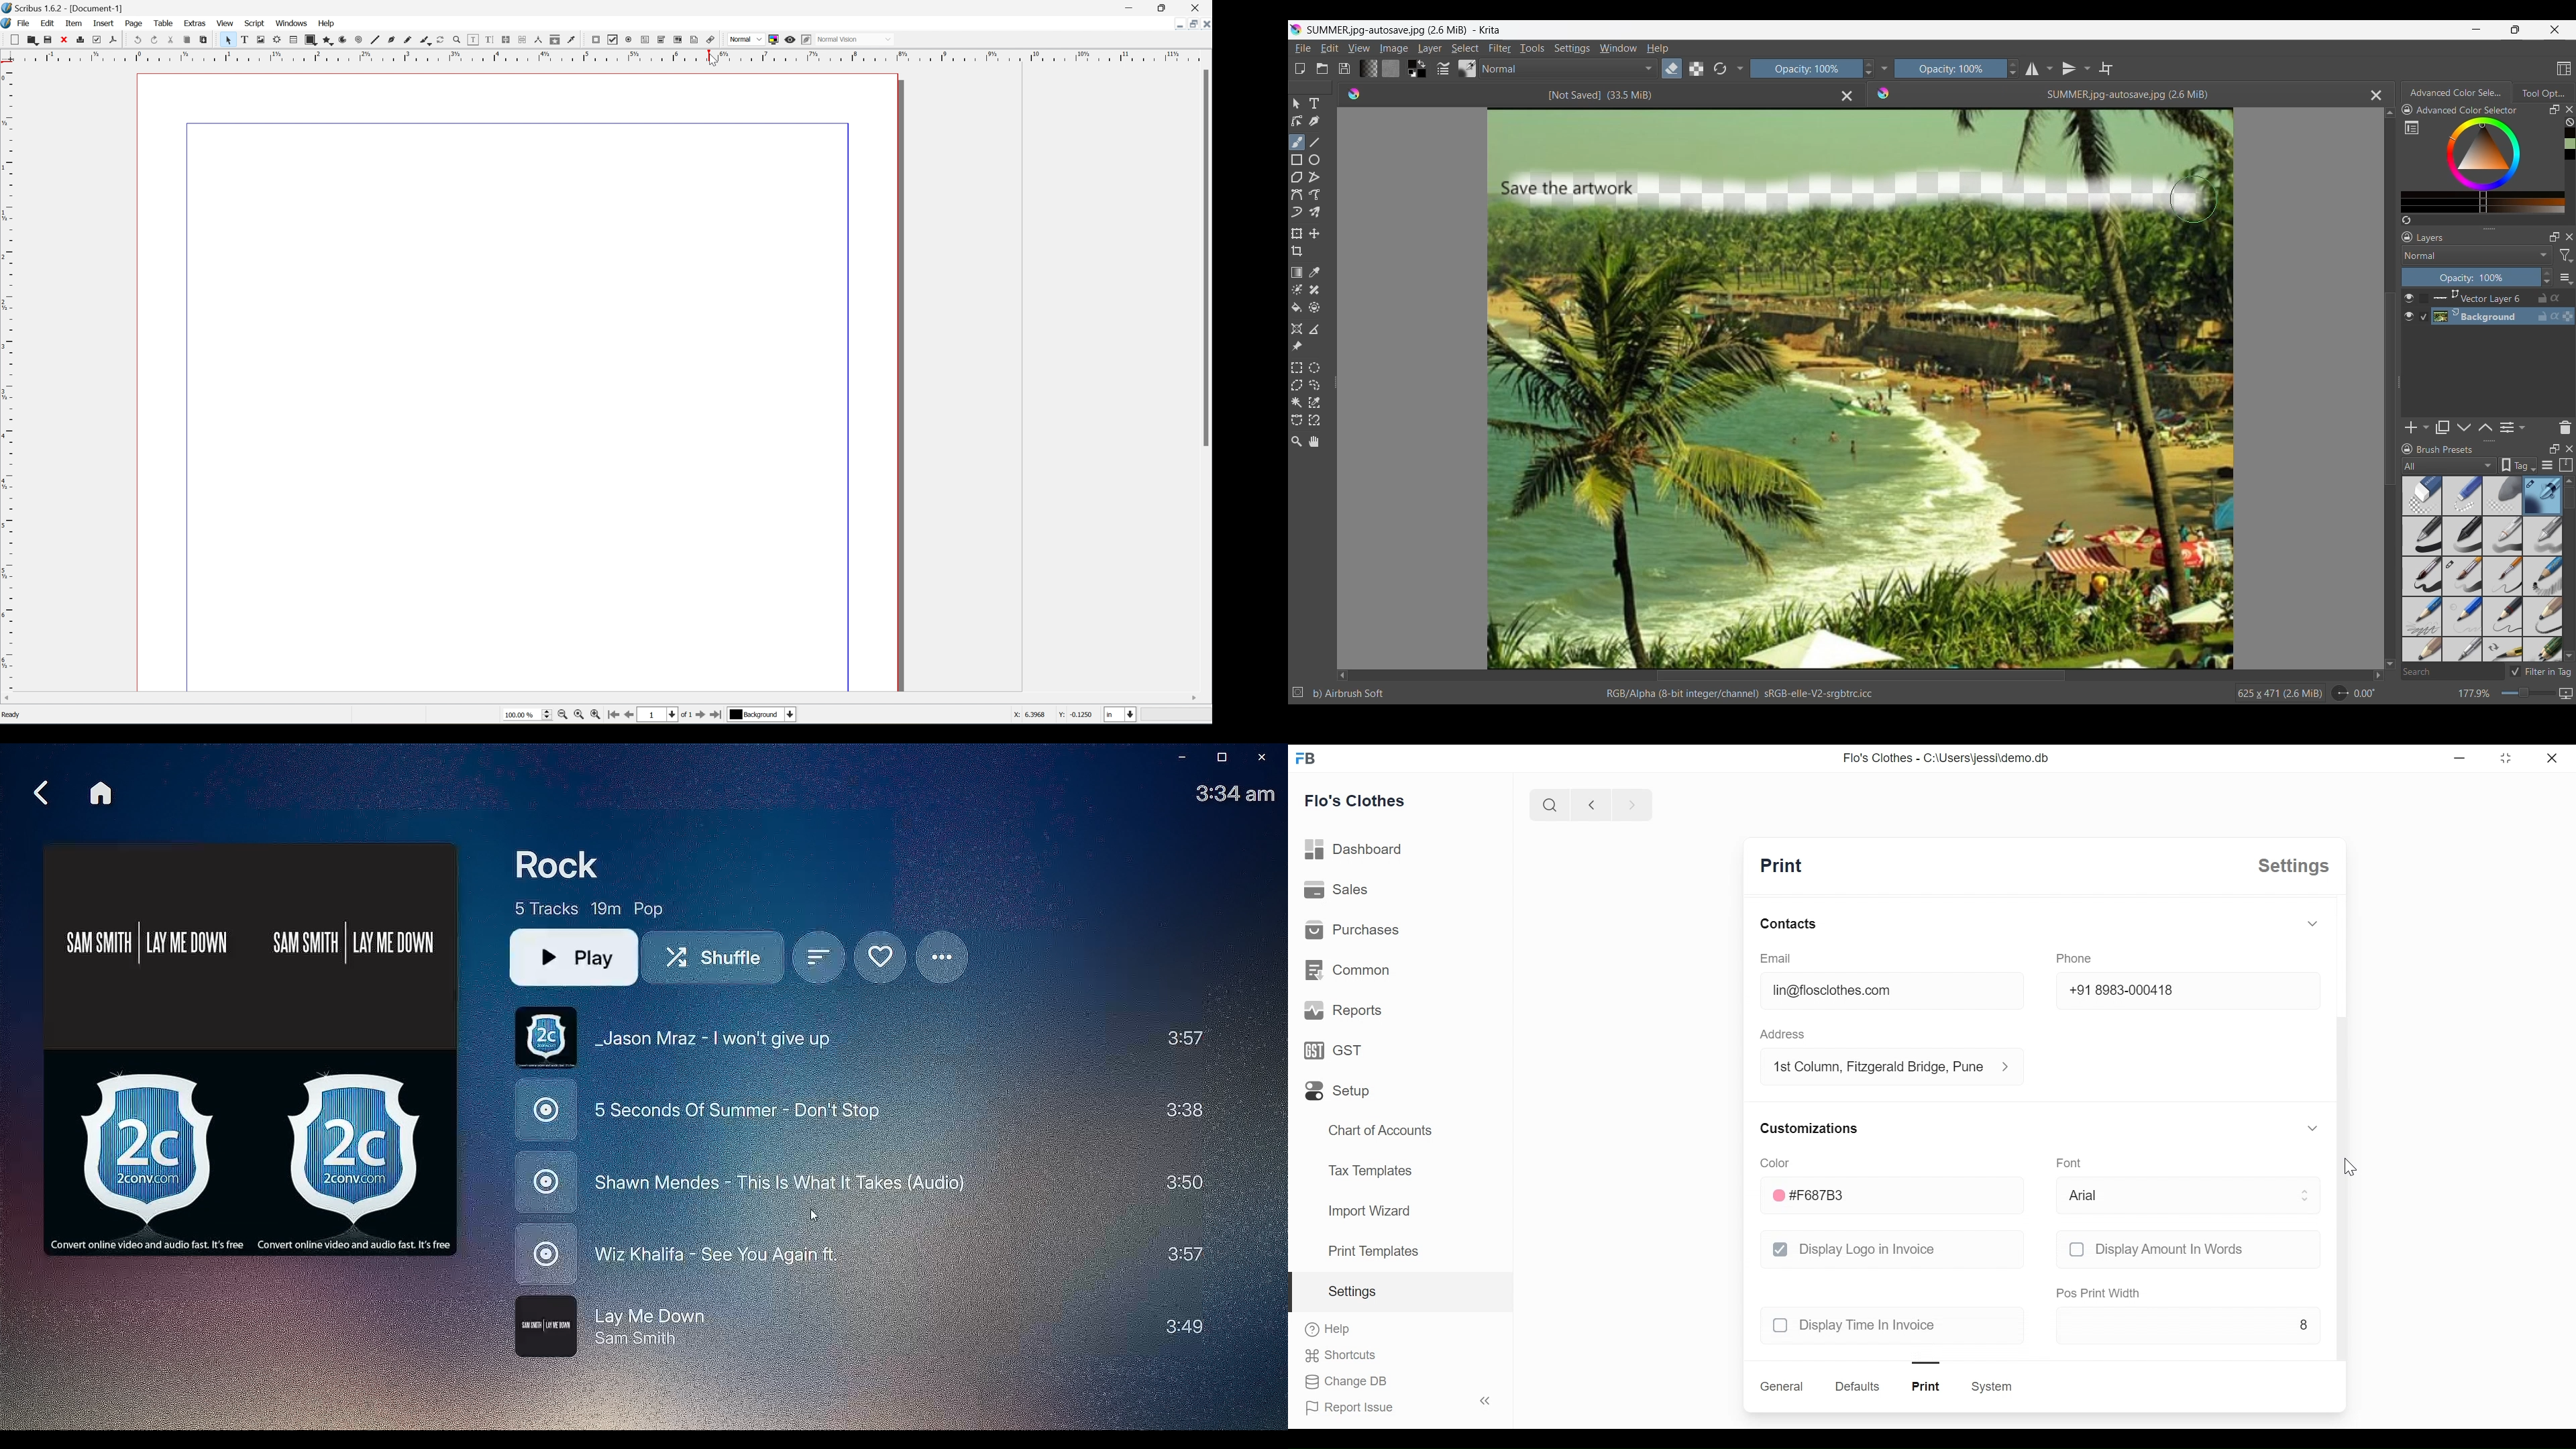  Describe the element at coordinates (1336, 888) in the screenshot. I see `sales` at that location.